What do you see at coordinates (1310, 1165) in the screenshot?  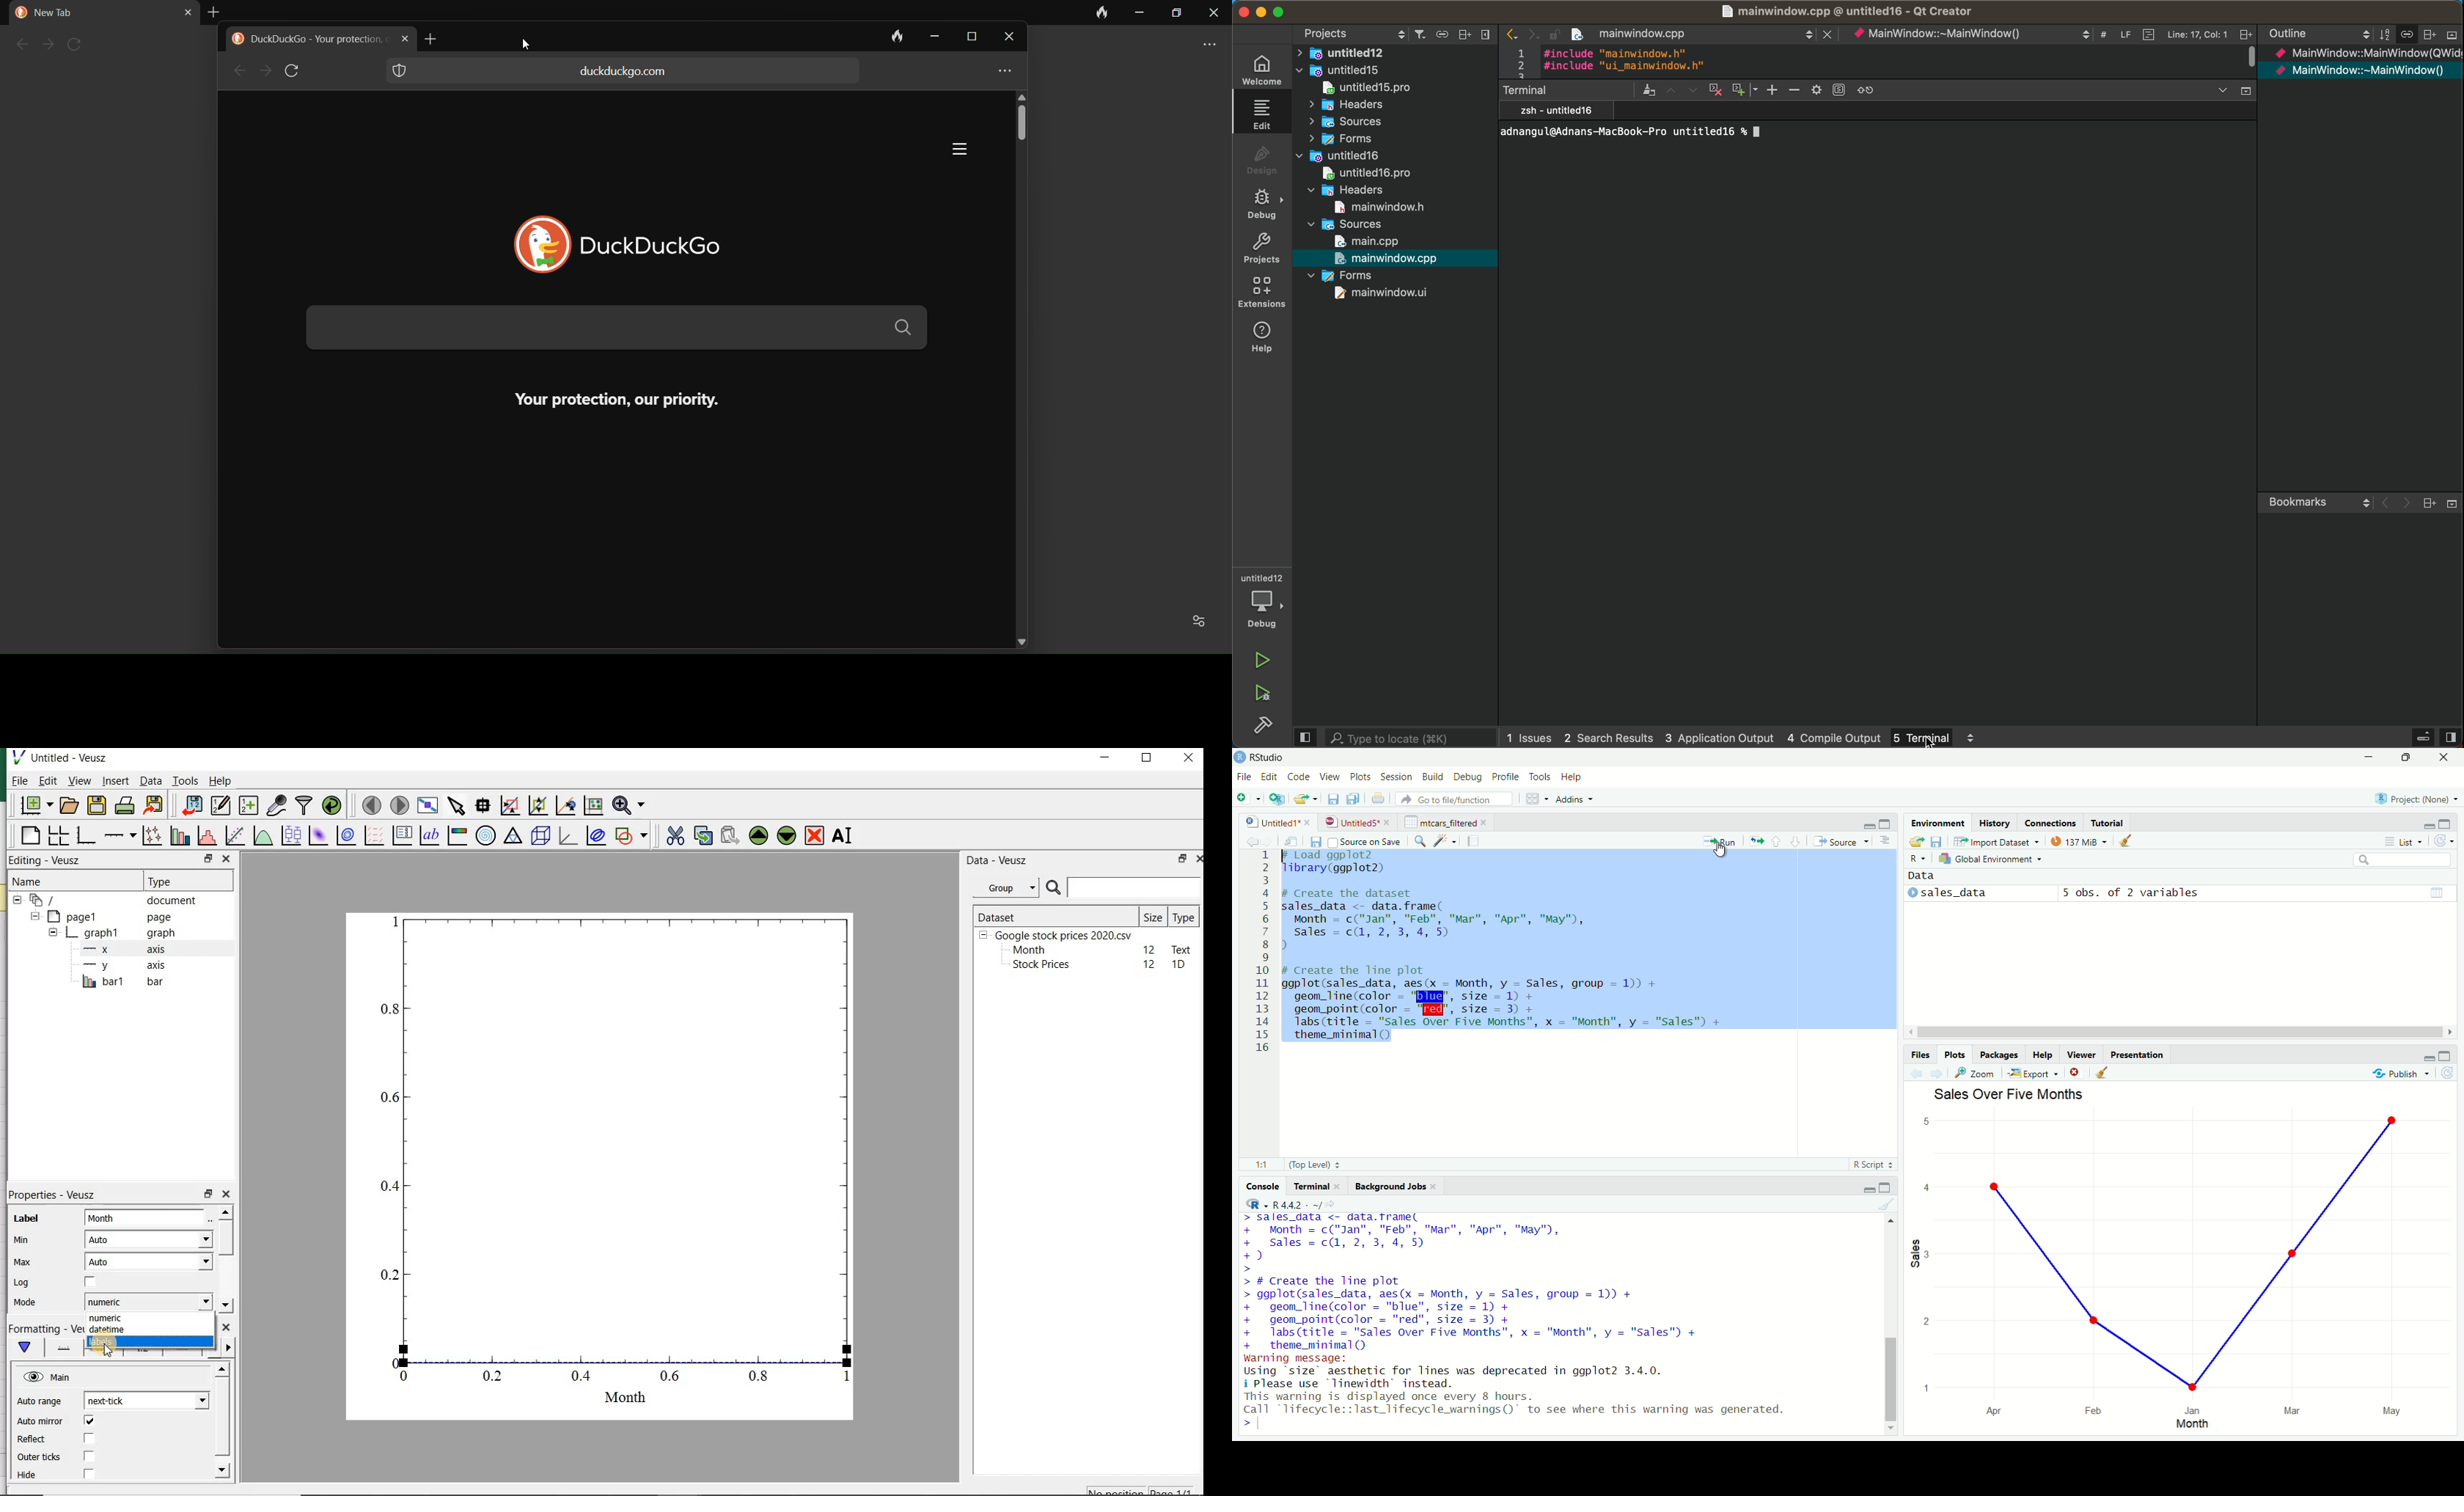 I see `(top leave)` at bounding box center [1310, 1165].